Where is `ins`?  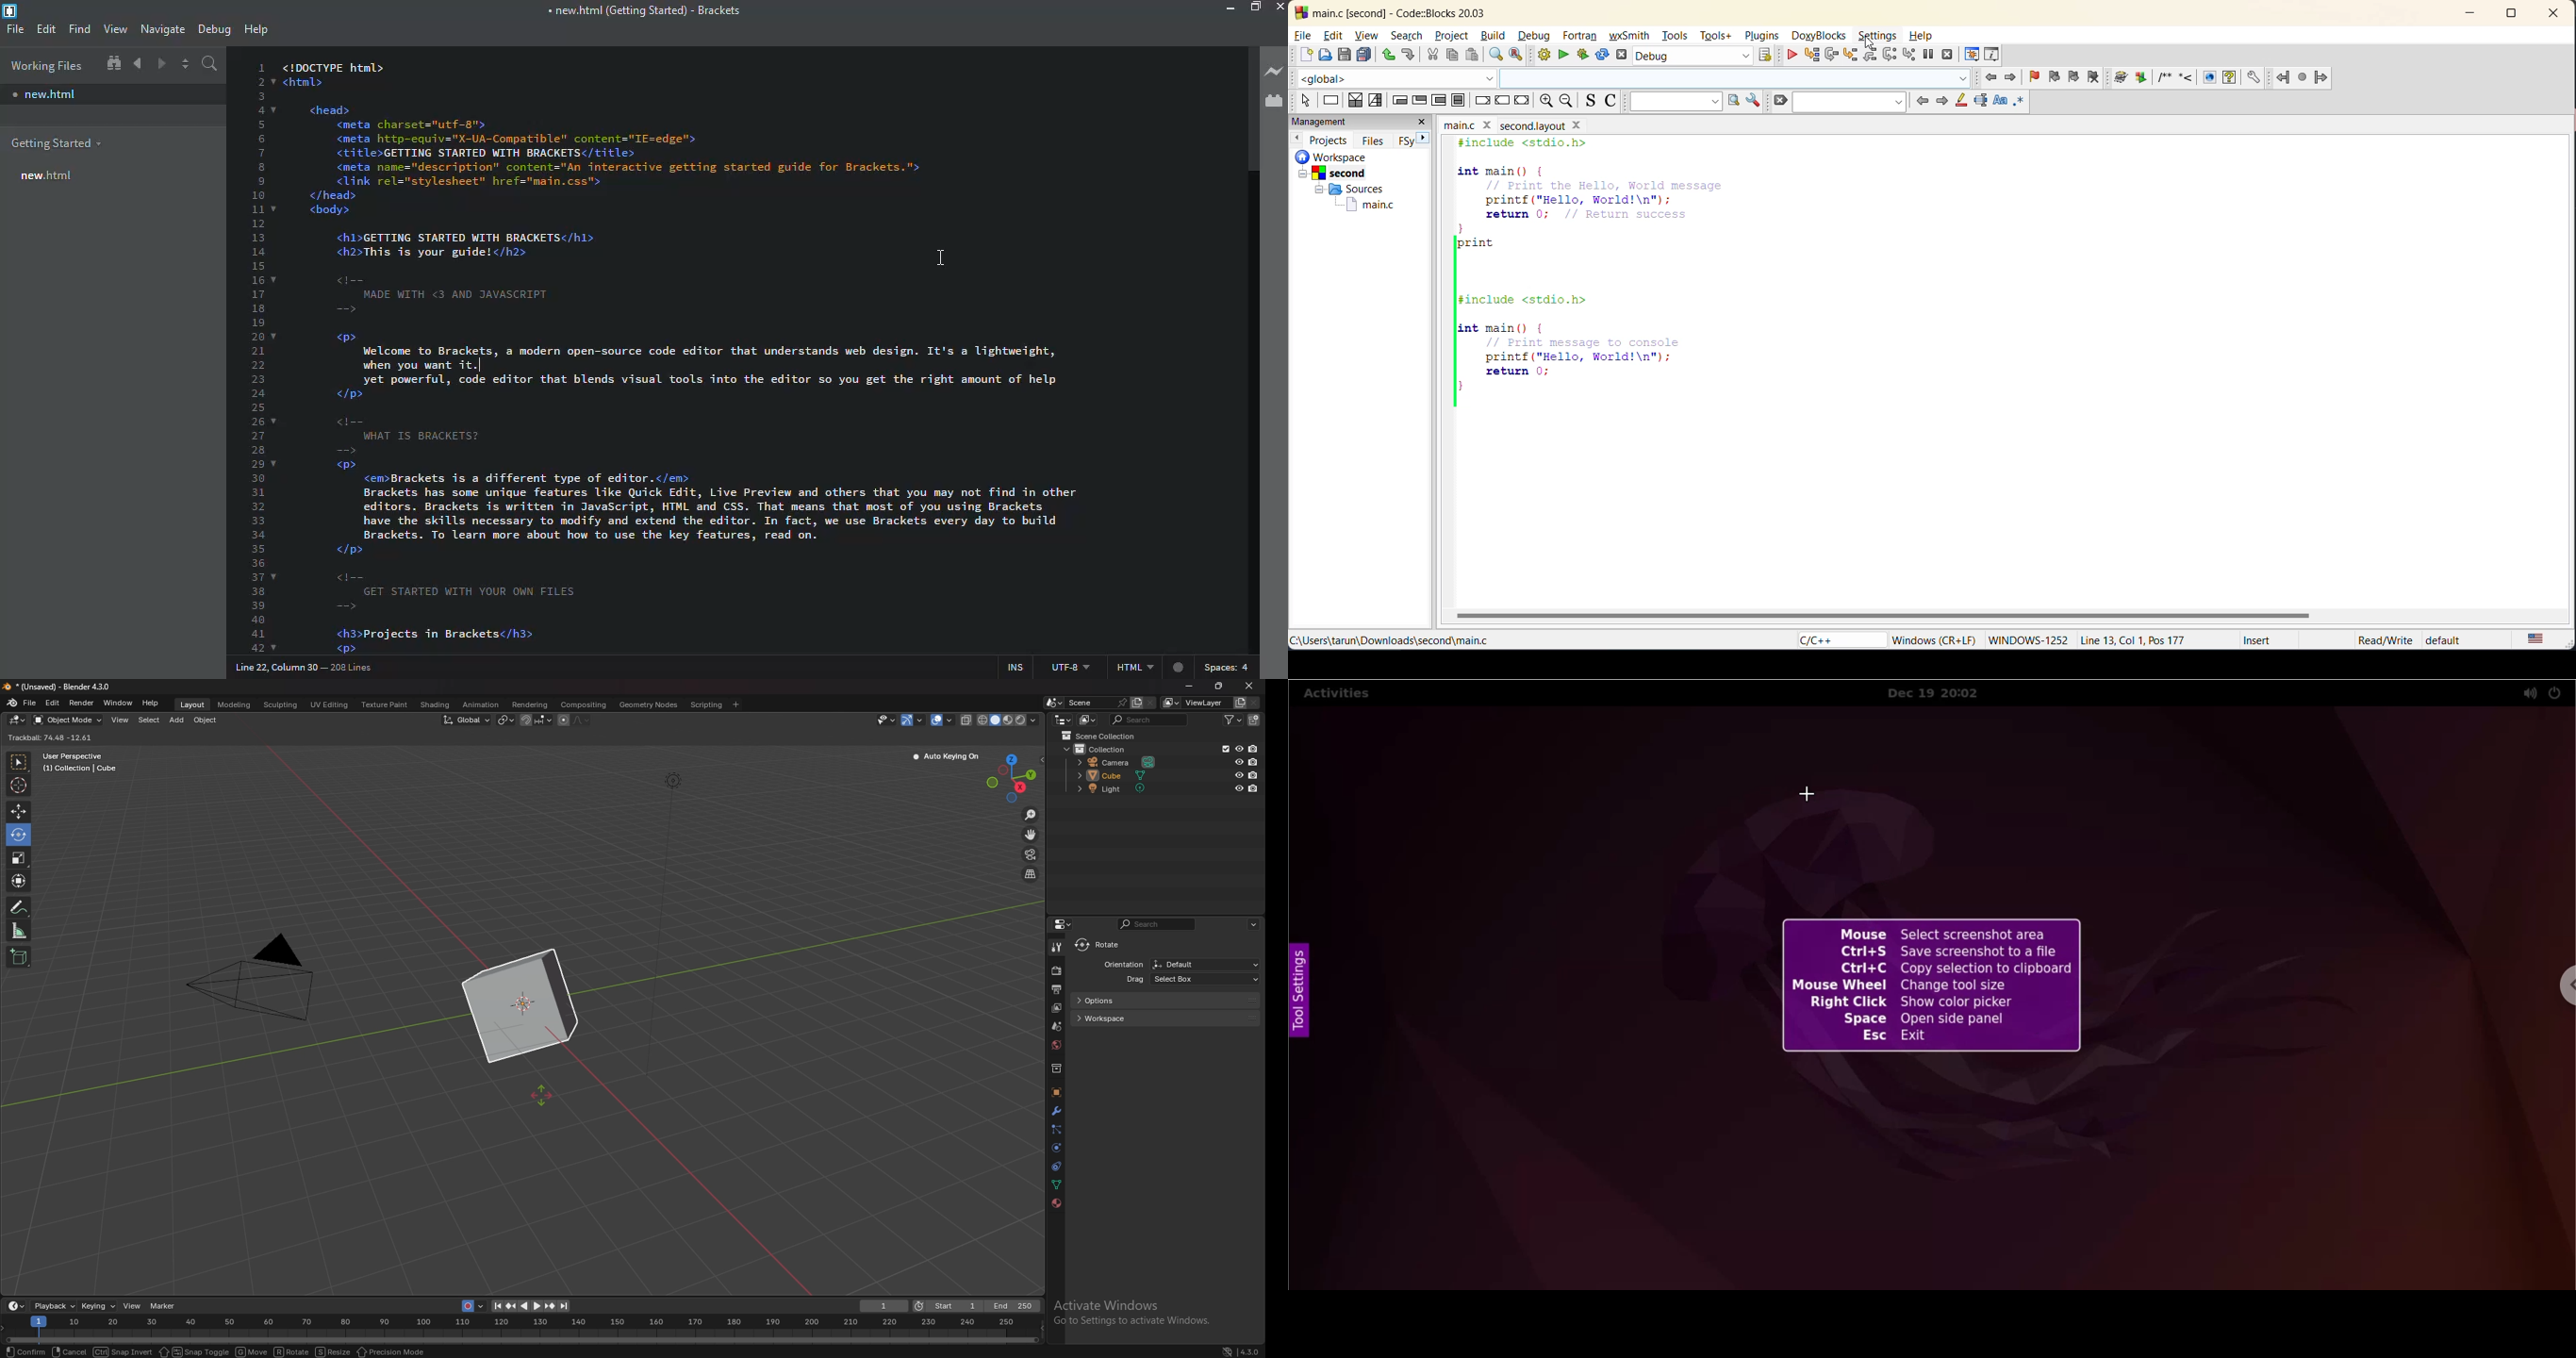
ins is located at coordinates (1009, 663).